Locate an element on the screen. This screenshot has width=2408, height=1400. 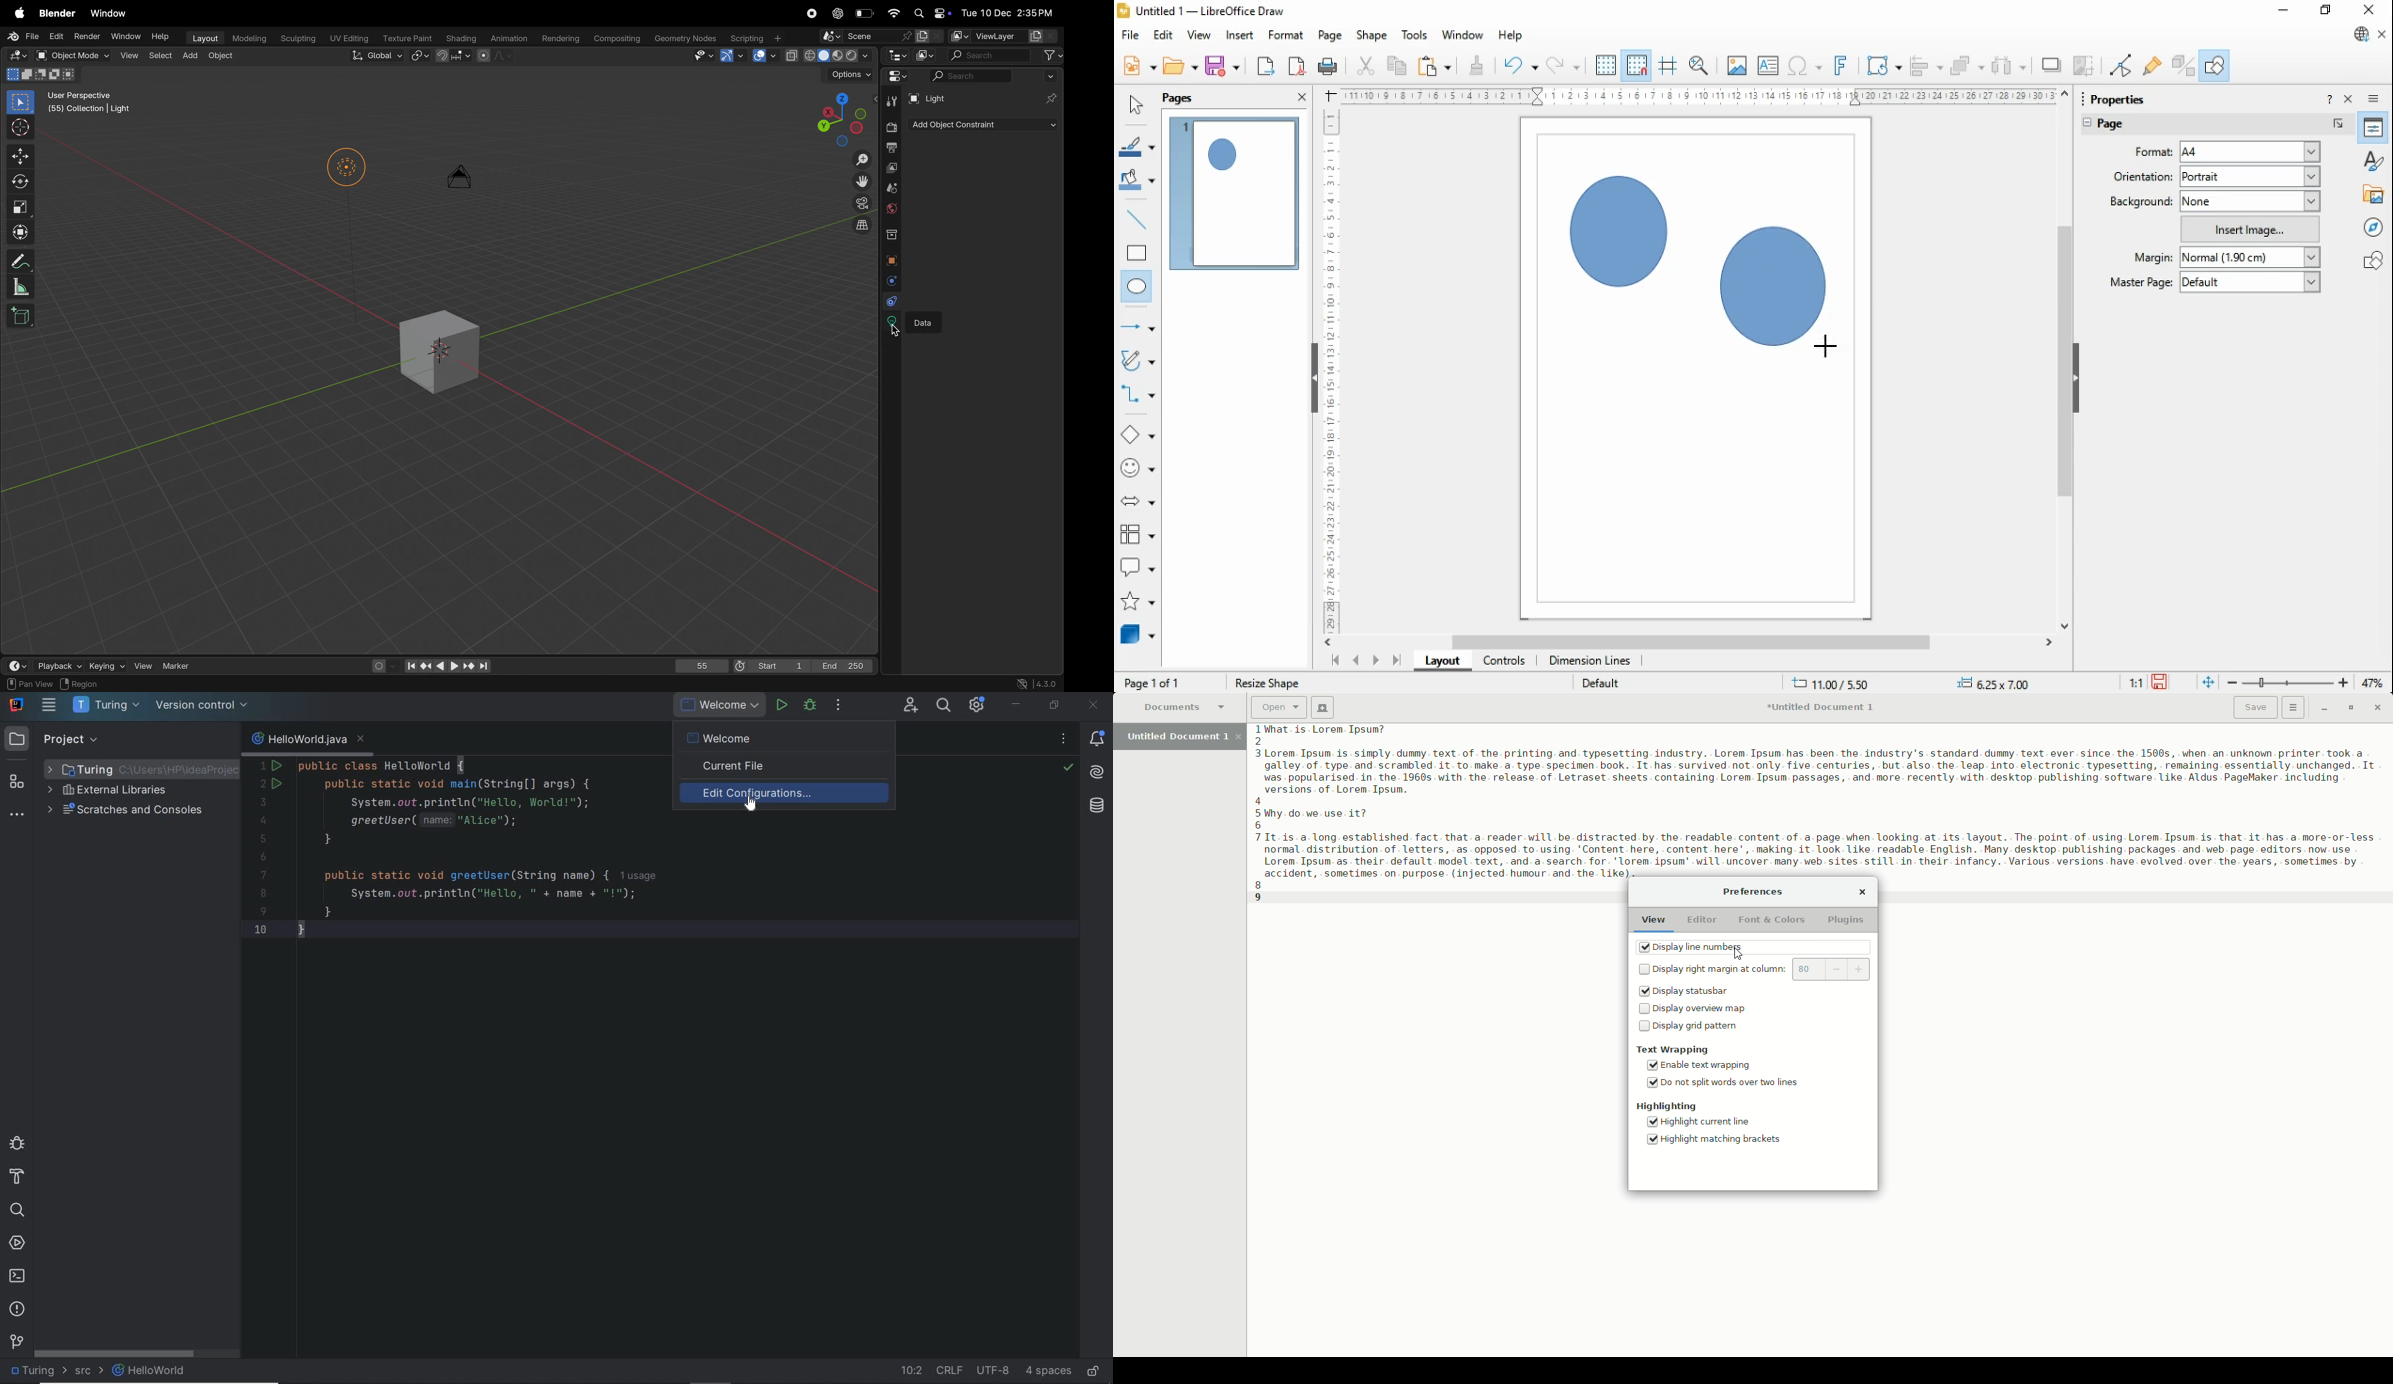
Paragraphs is located at coordinates (1832, 801).